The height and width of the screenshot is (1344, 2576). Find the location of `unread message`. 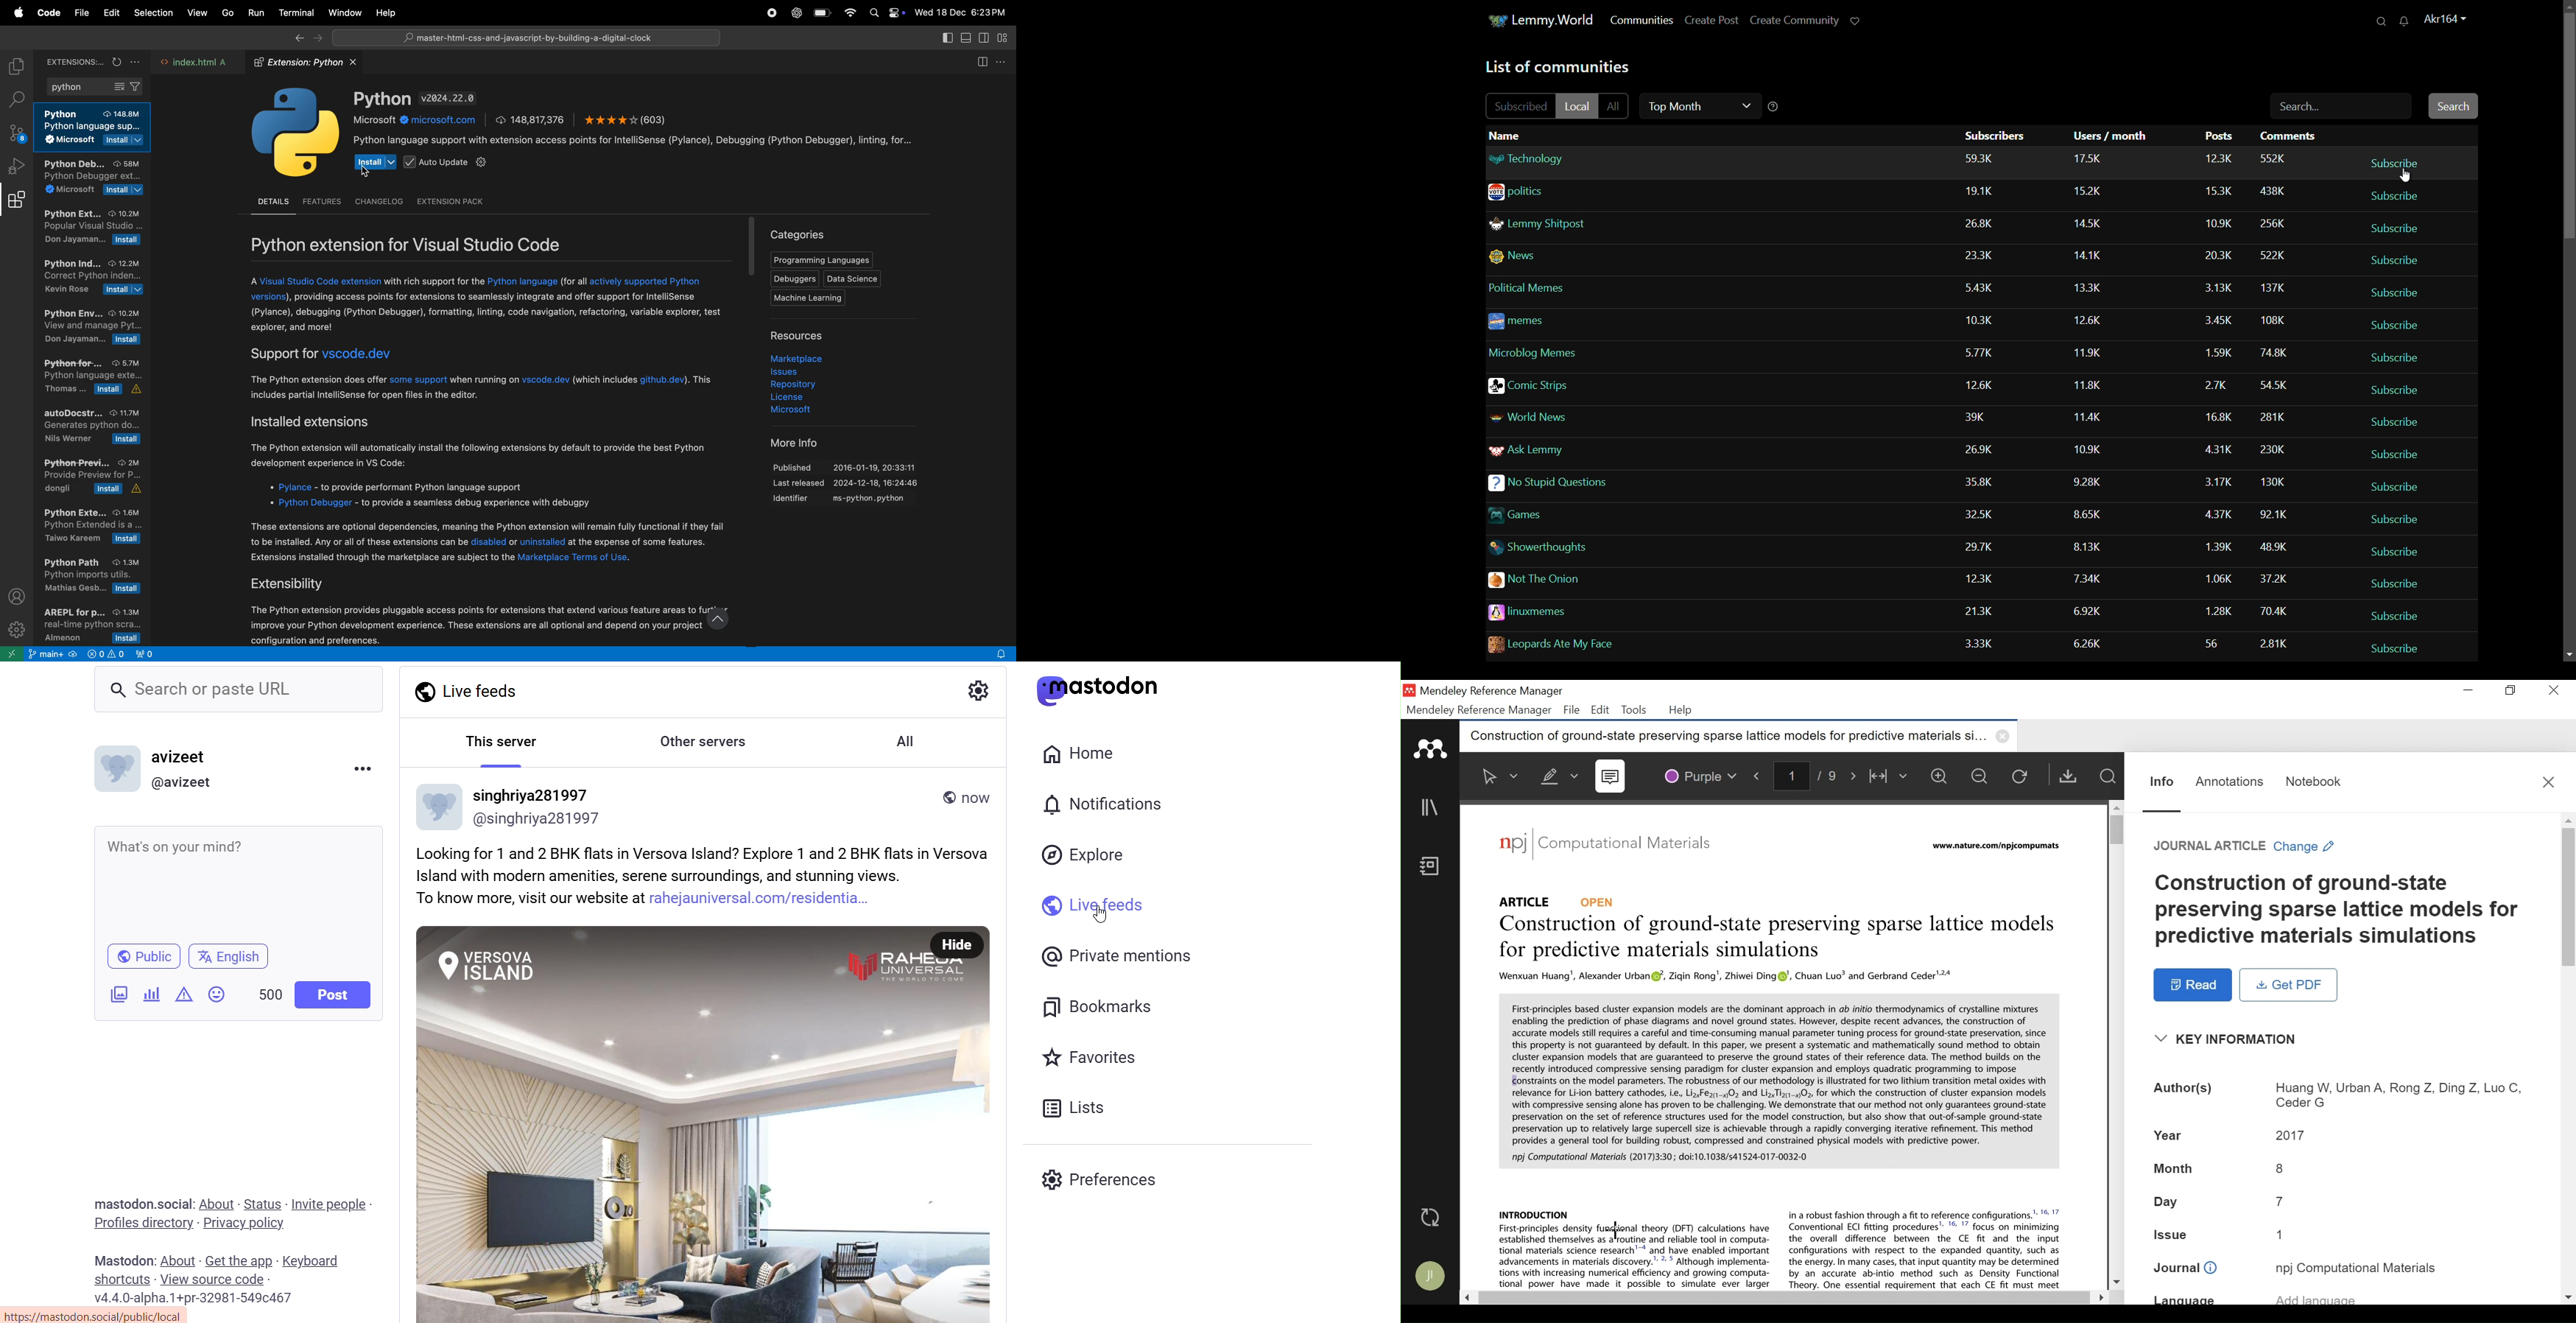

unread message is located at coordinates (2409, 21).